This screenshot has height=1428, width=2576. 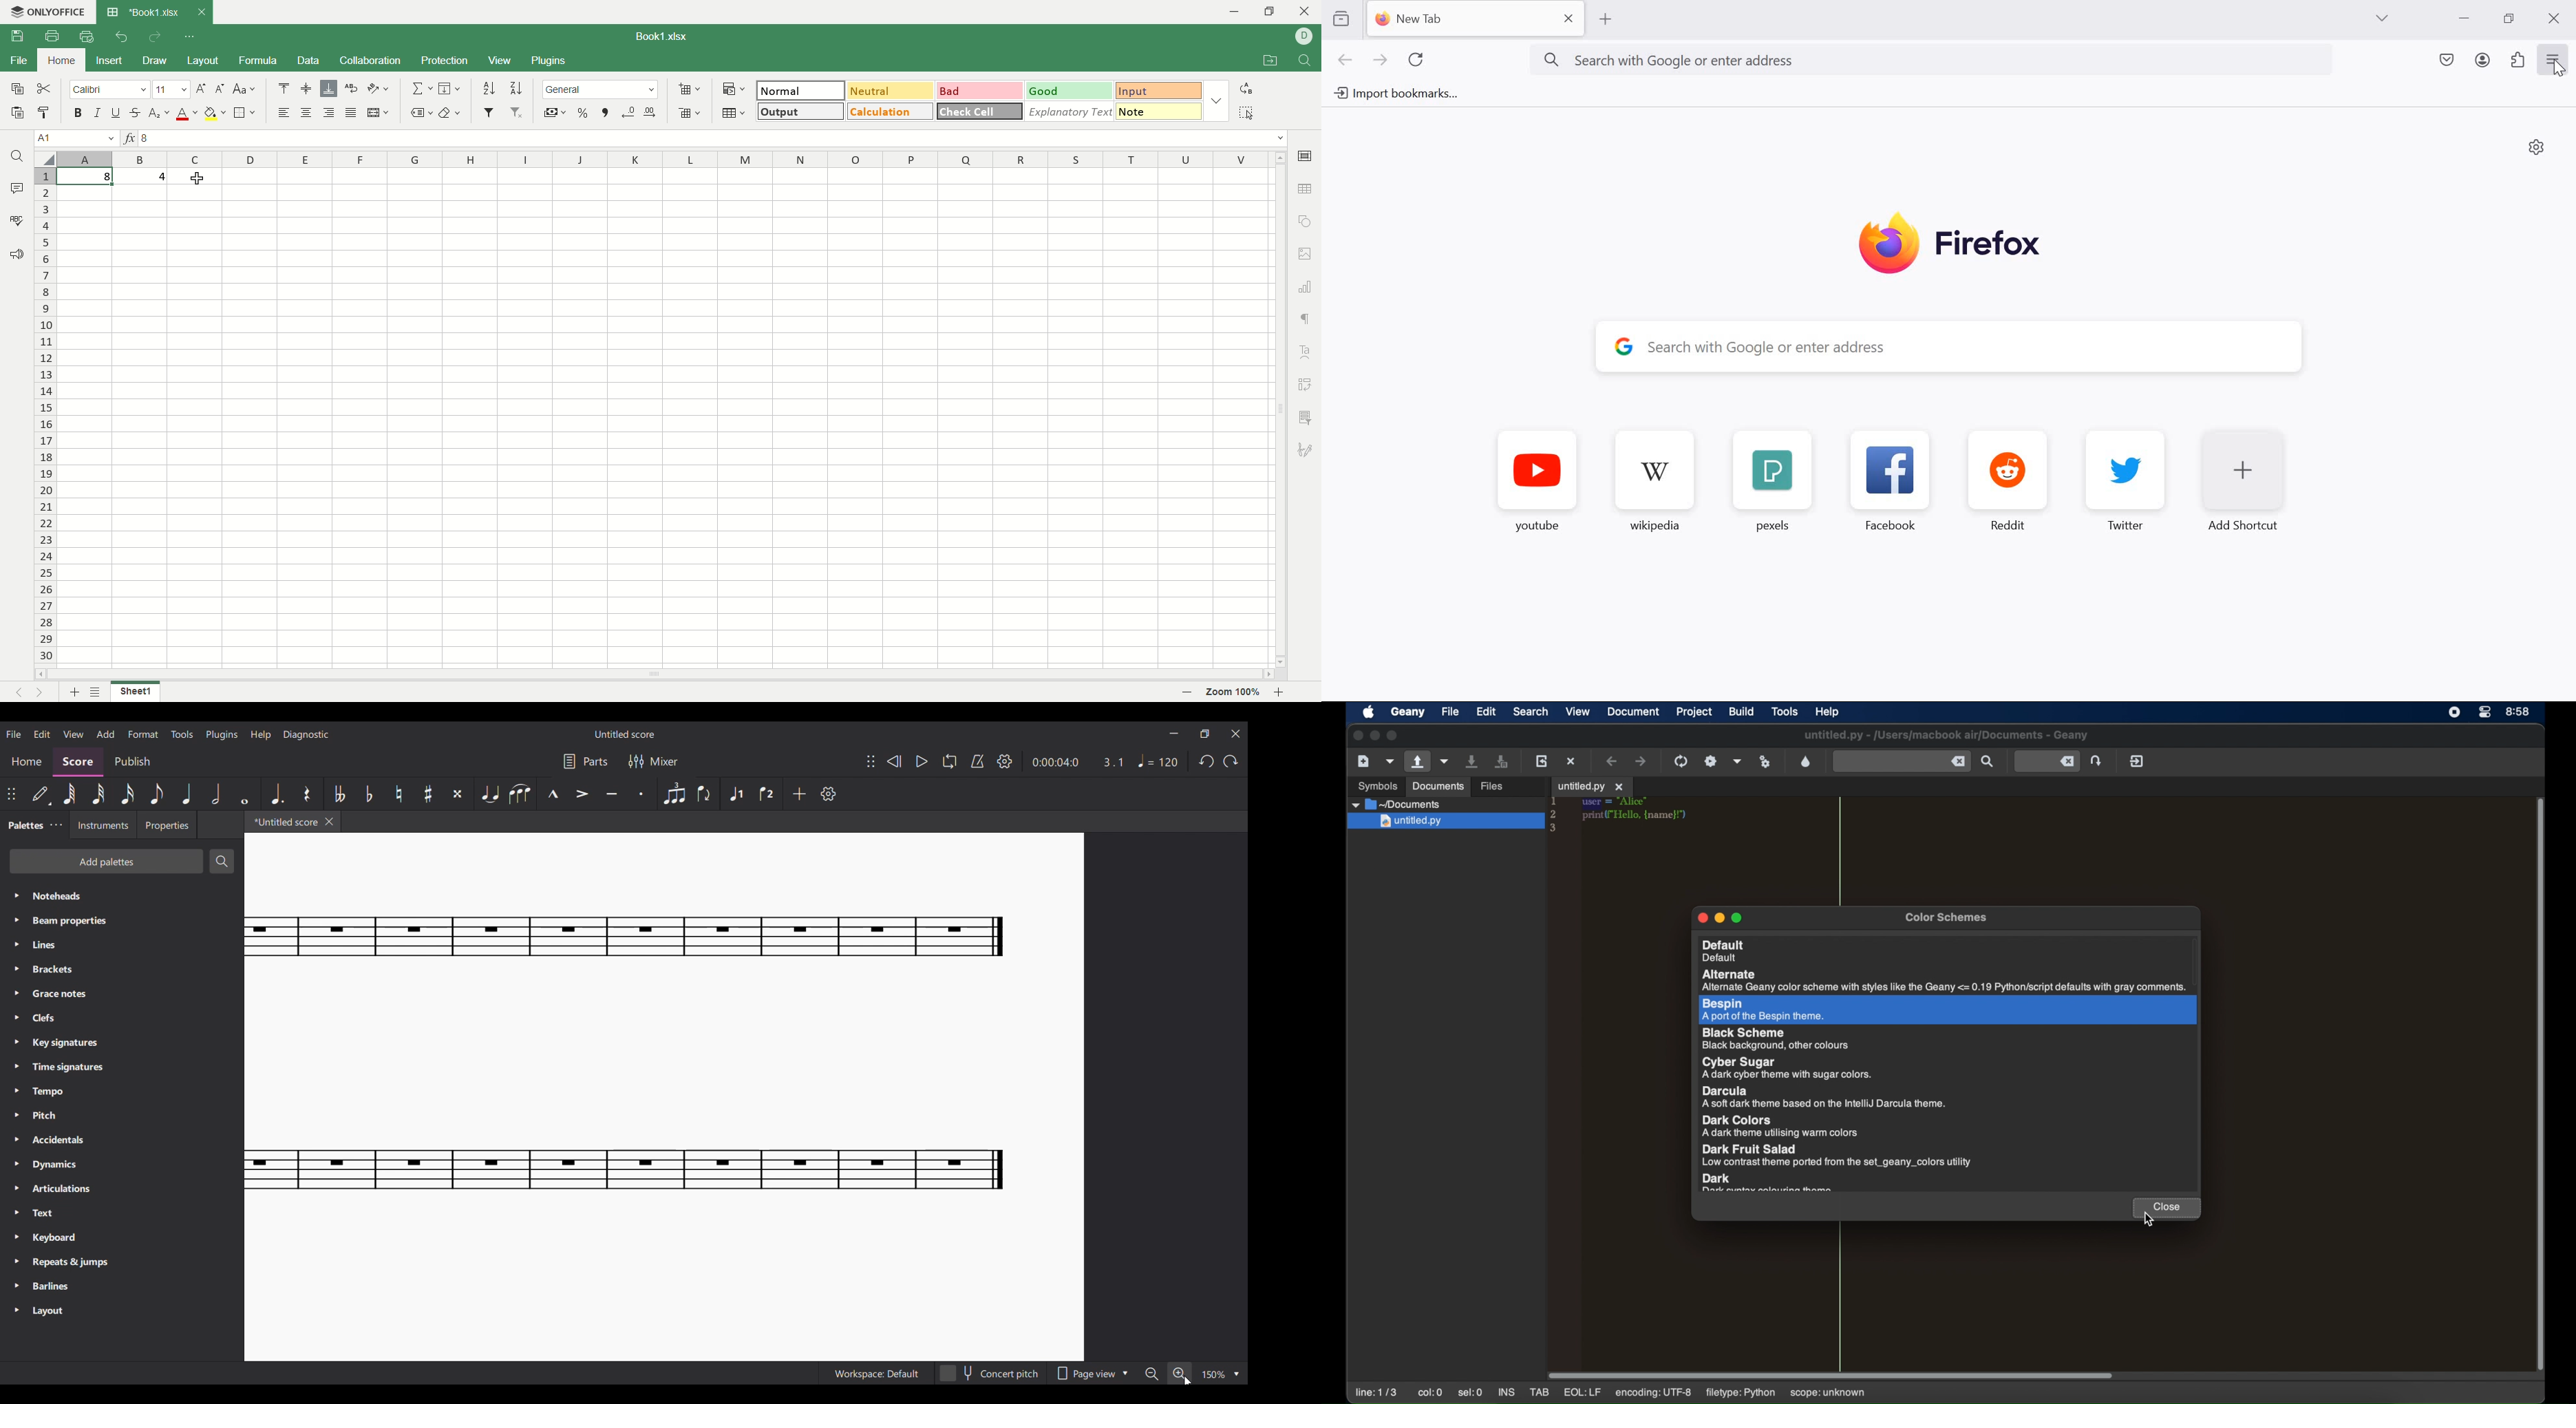 I want to click on Concert pitch toggle, so click(x=991, y=1373).